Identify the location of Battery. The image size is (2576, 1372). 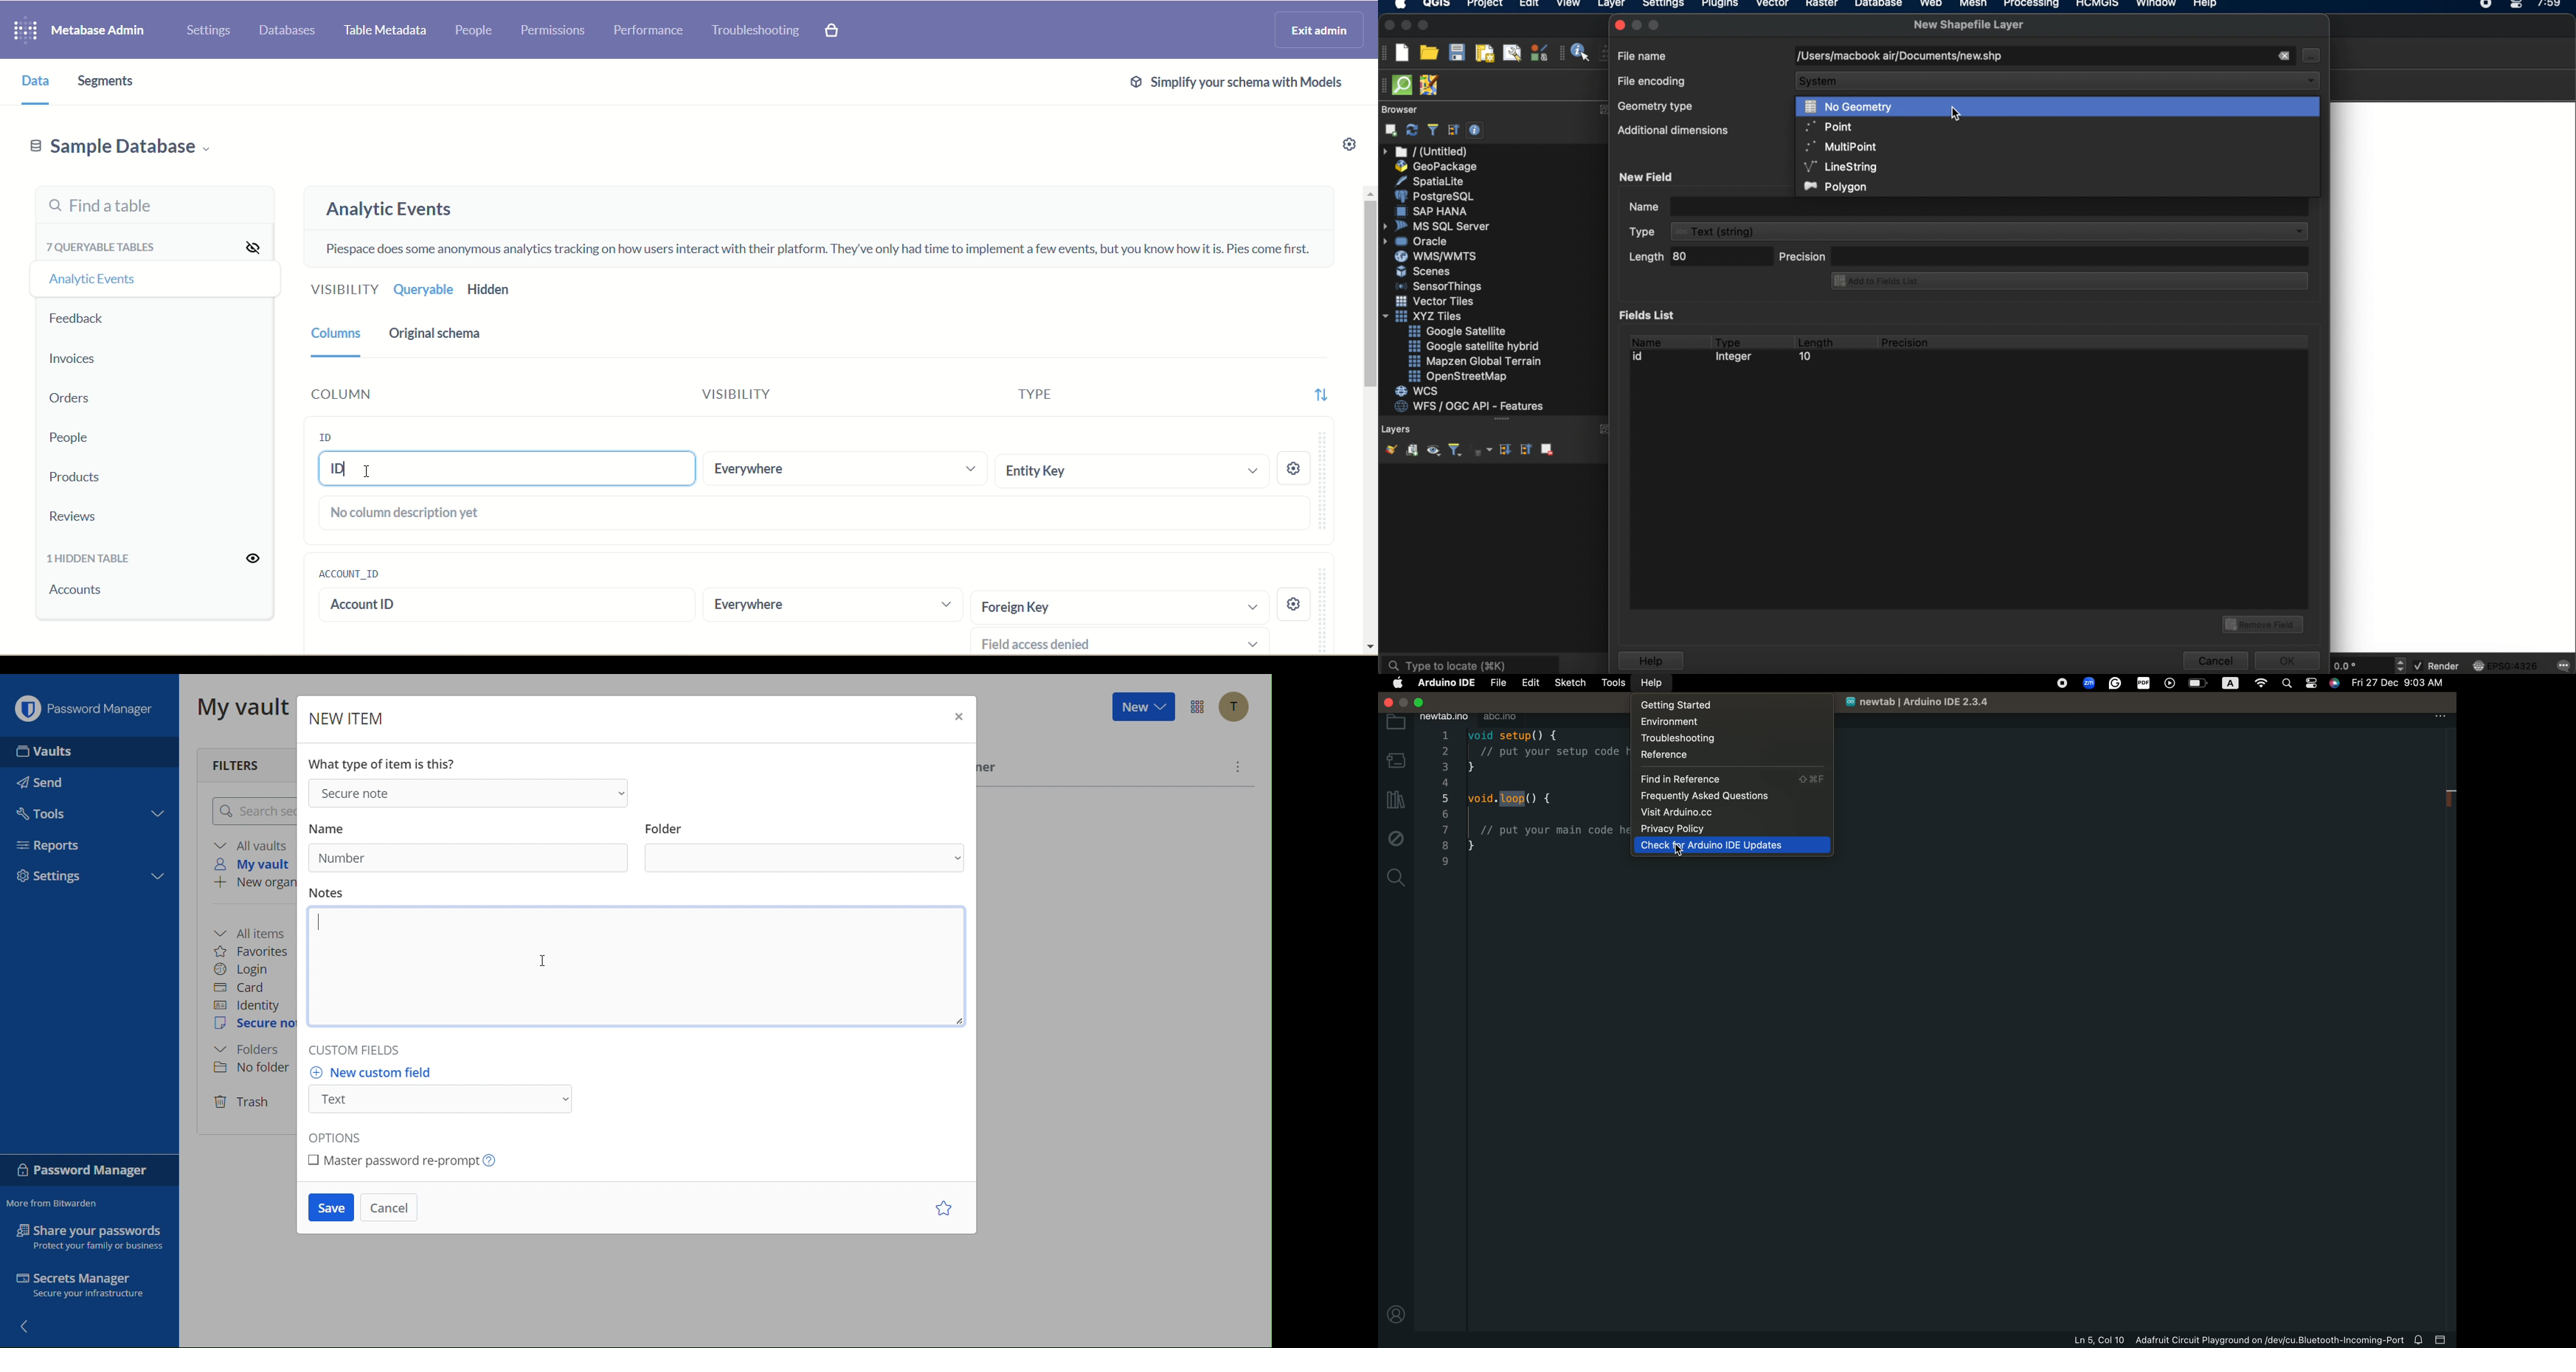
(2200, 682).